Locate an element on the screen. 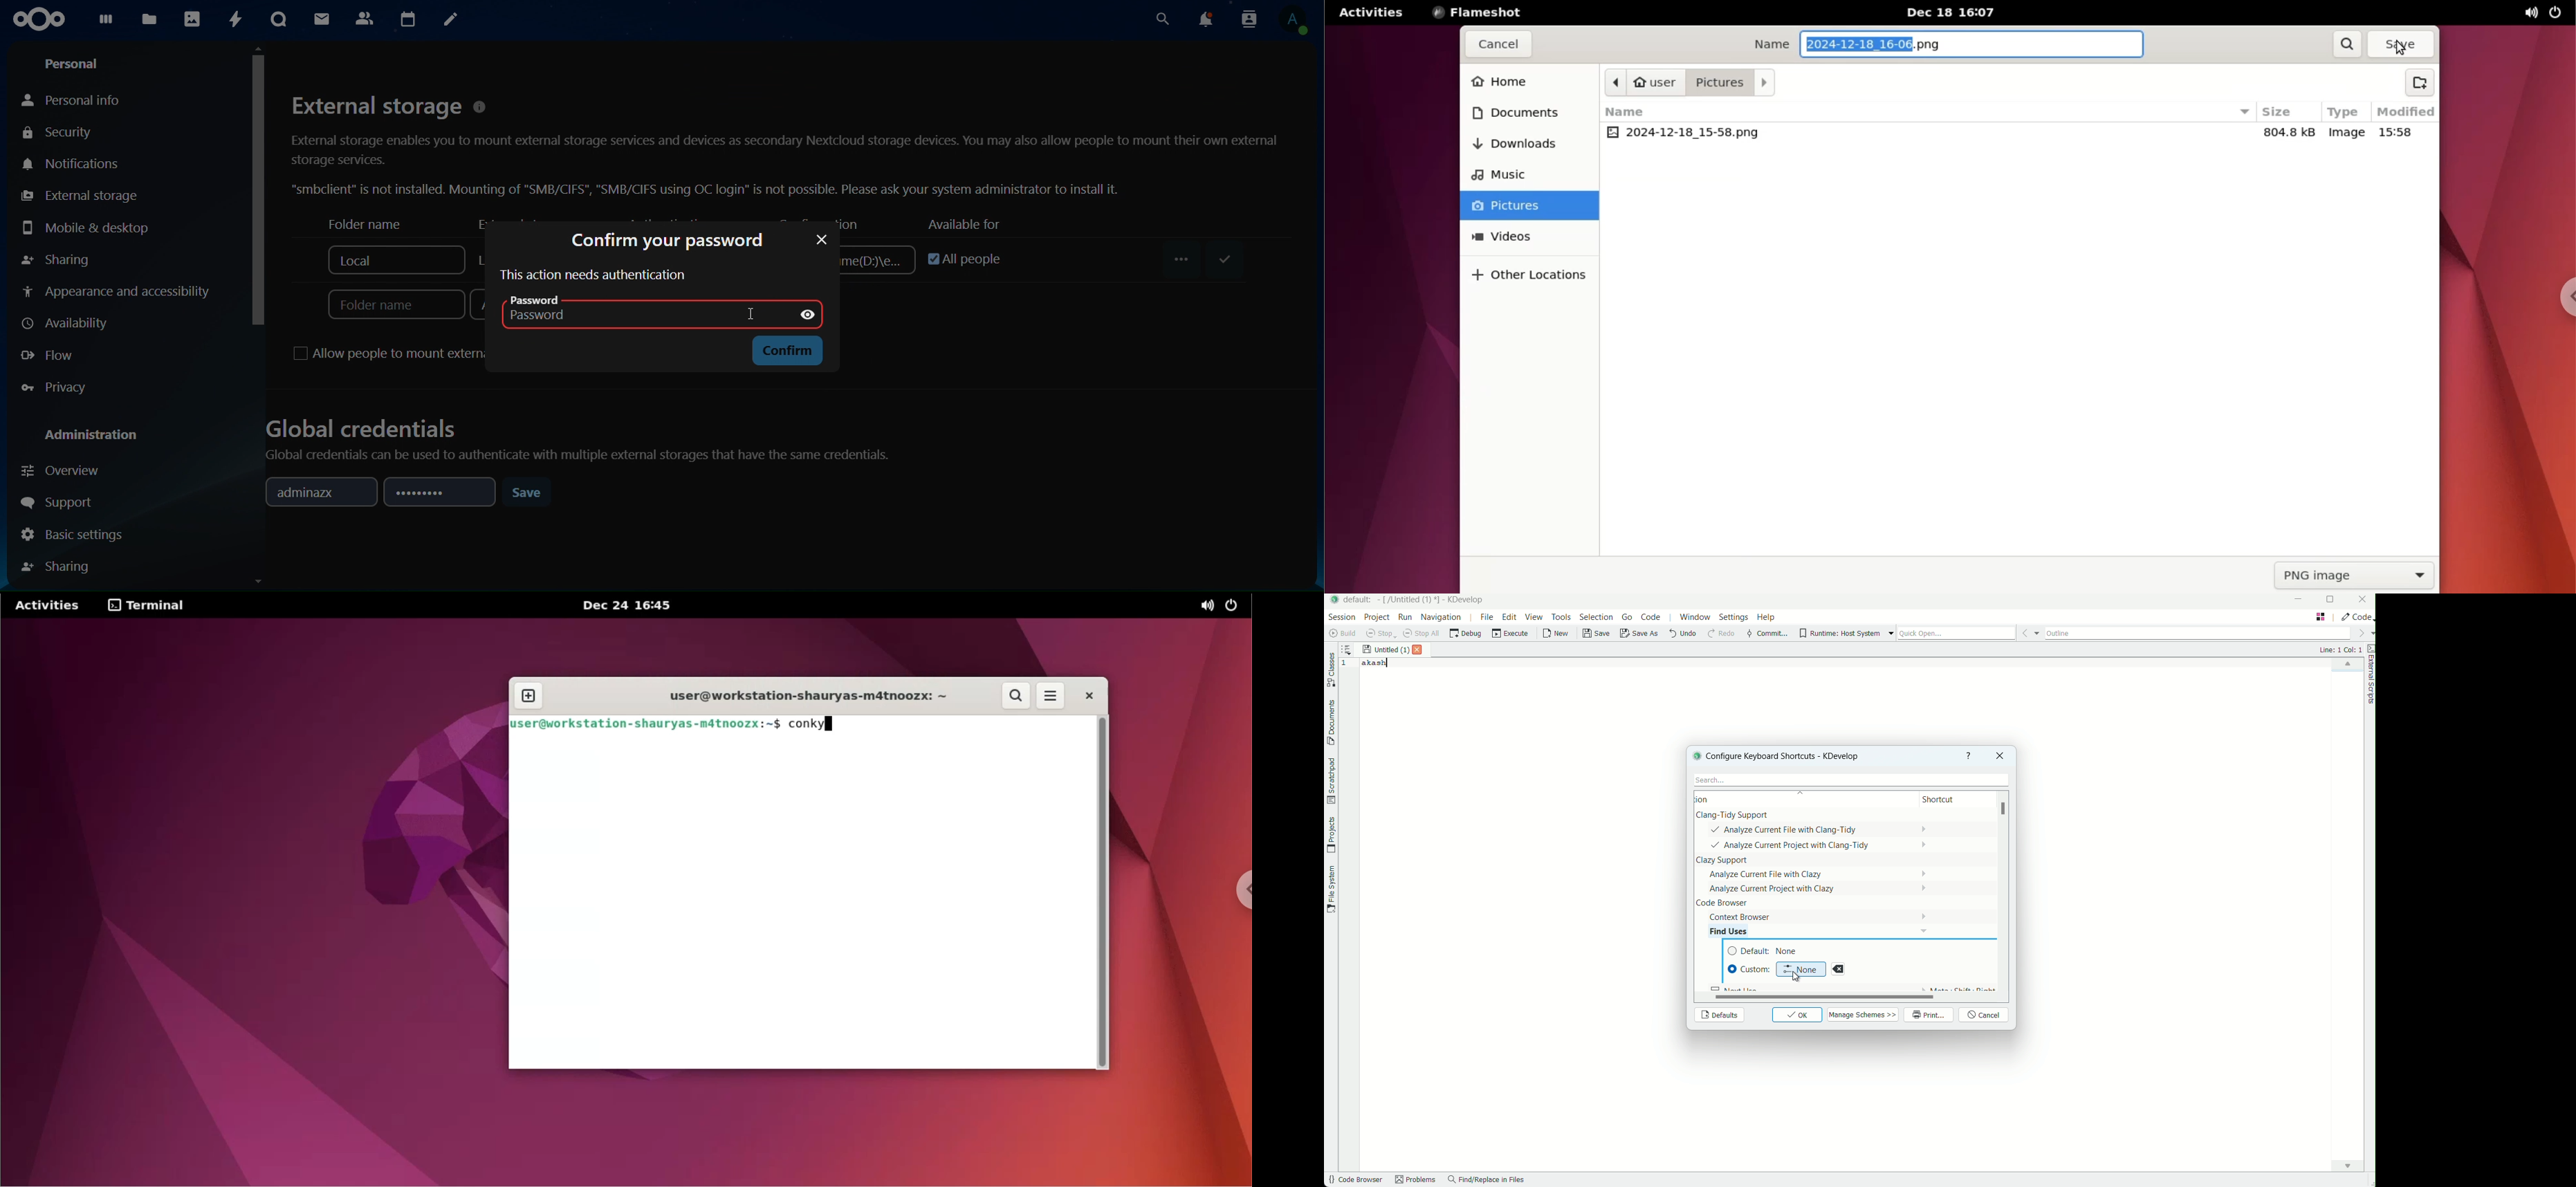  External storage ©

External storage enables you to mount external storage services and devices as secondary Nextcloud storage devices. You may also allow people to mount their own external
storage services.

“smbclient” is not installed. Mounting of "SMB/CIFS", "SMB/CIFS using OC login” is not possible. Please ask your system administrator to install it. is located at coordinates (785, 143).